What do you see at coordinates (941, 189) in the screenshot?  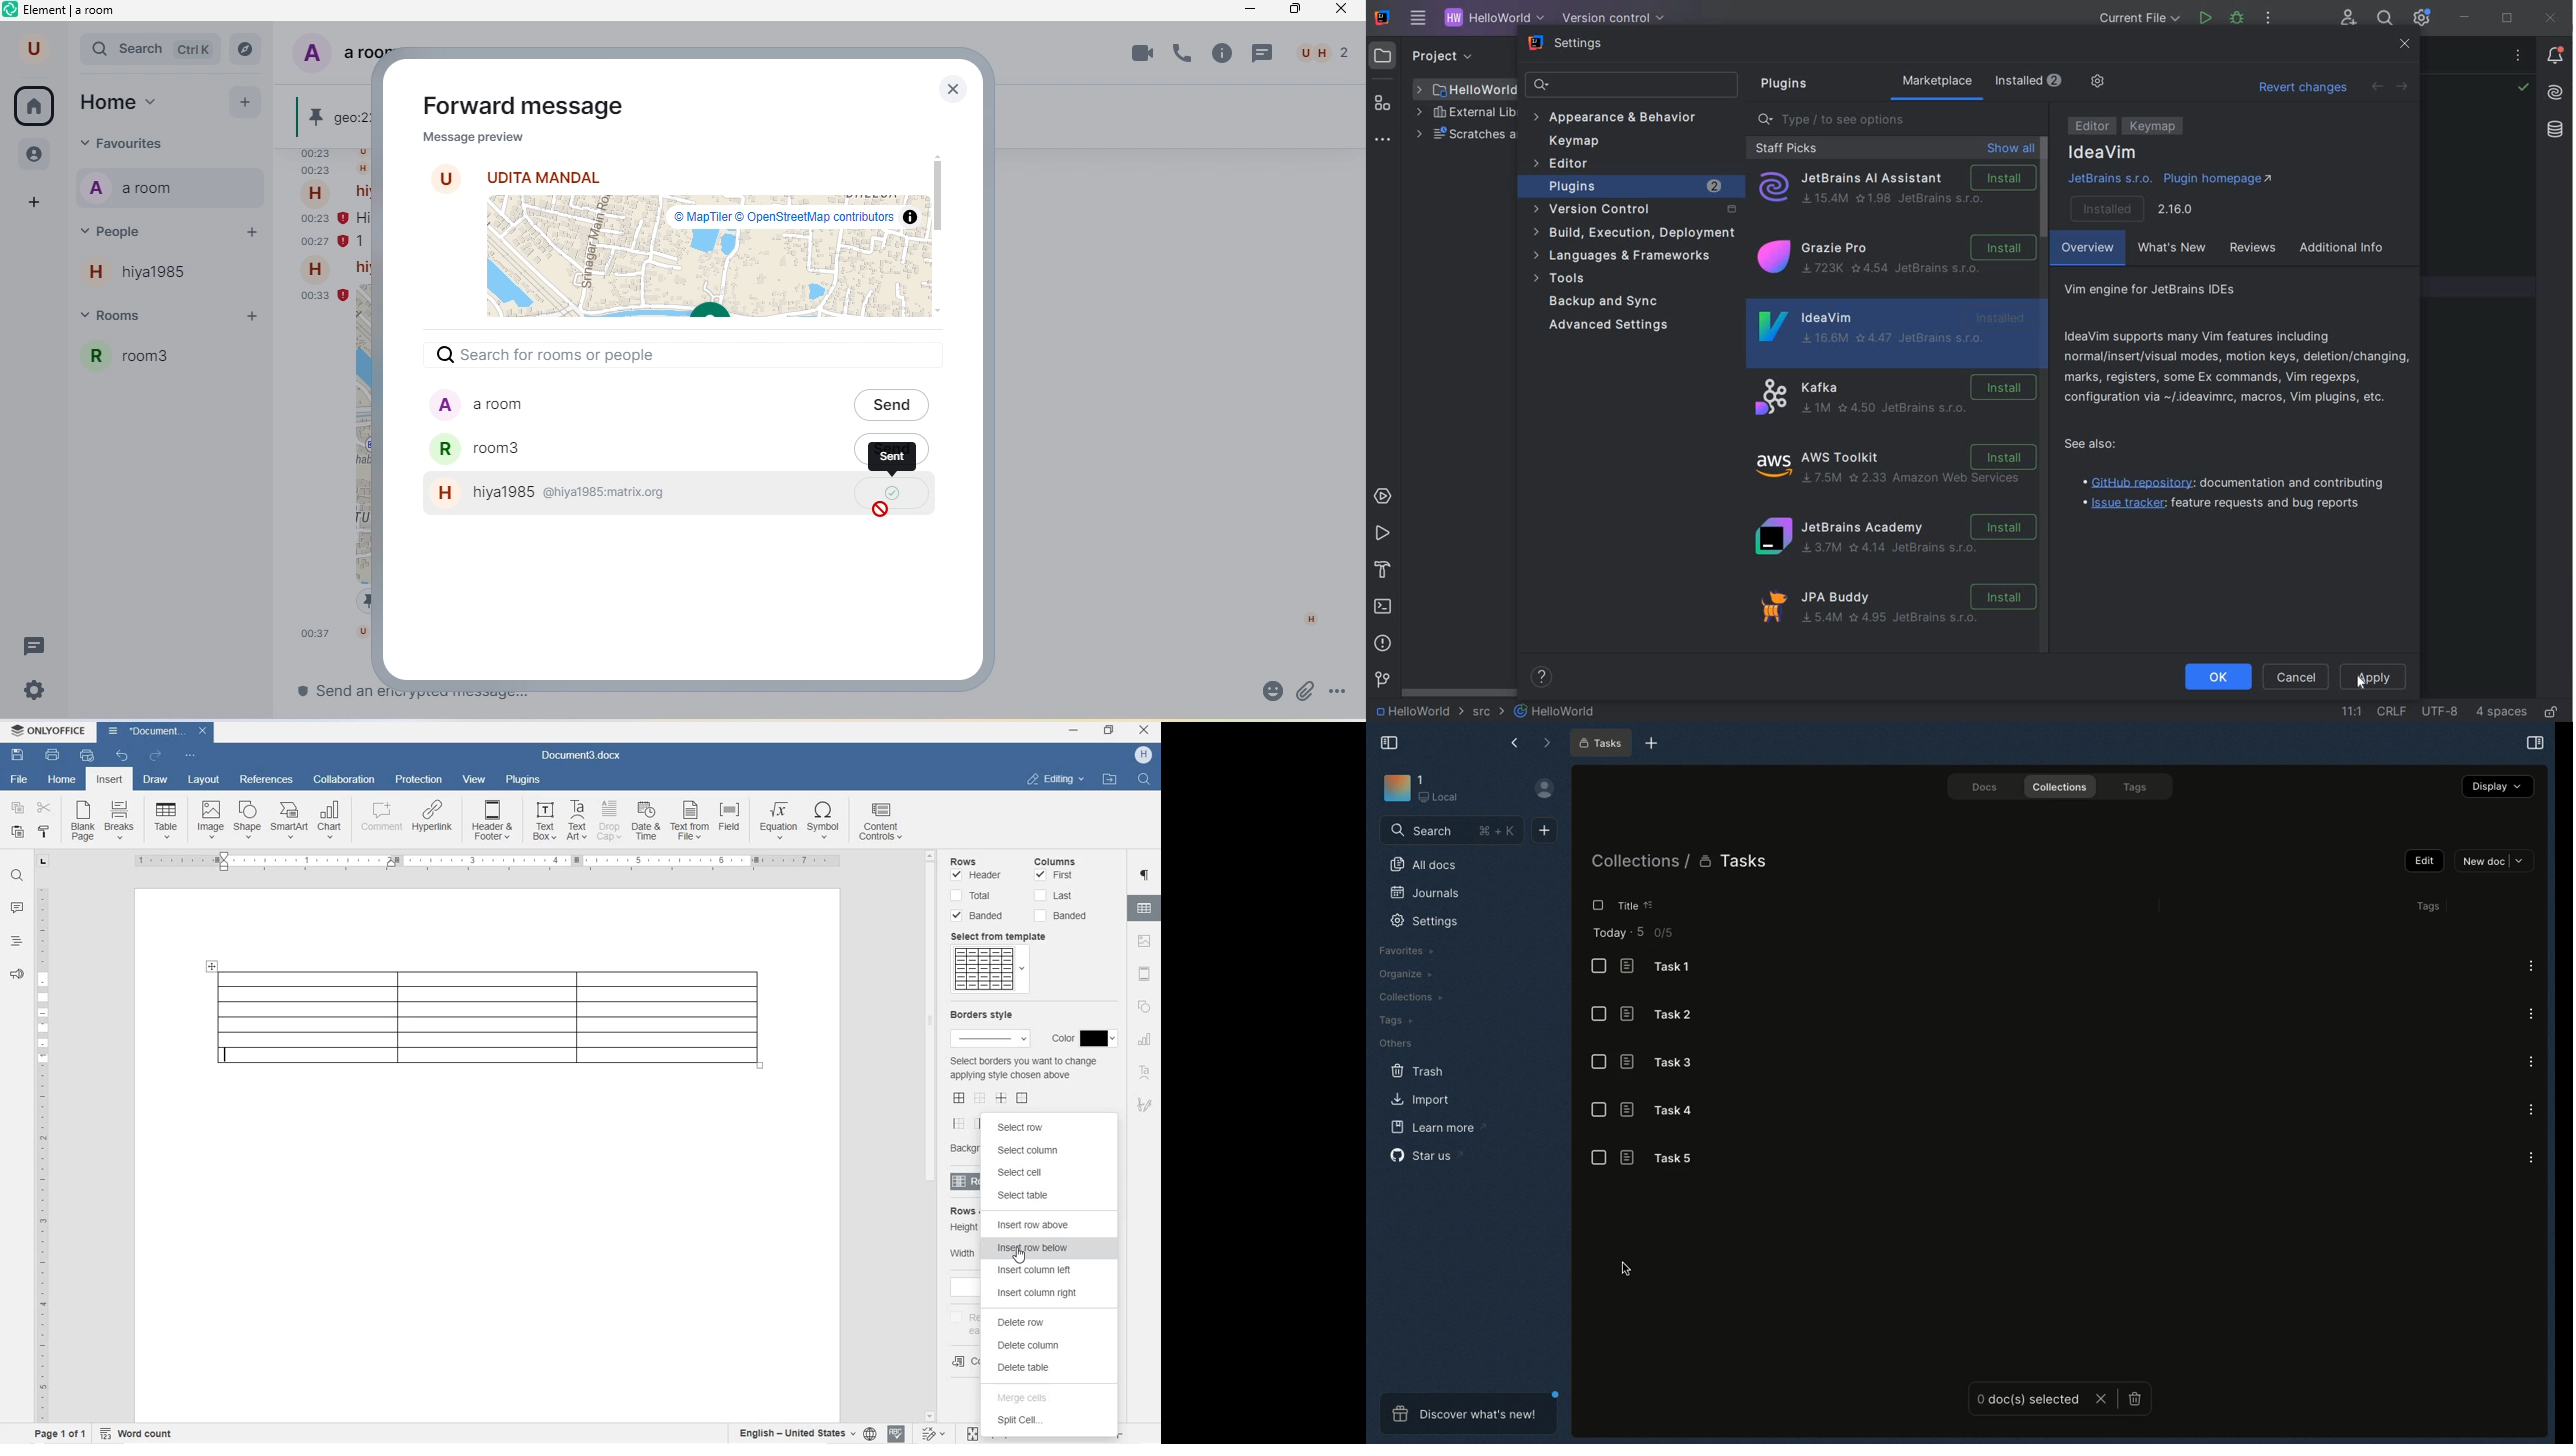 I see `vertical scroll bar` at bounding box center [941, 189].